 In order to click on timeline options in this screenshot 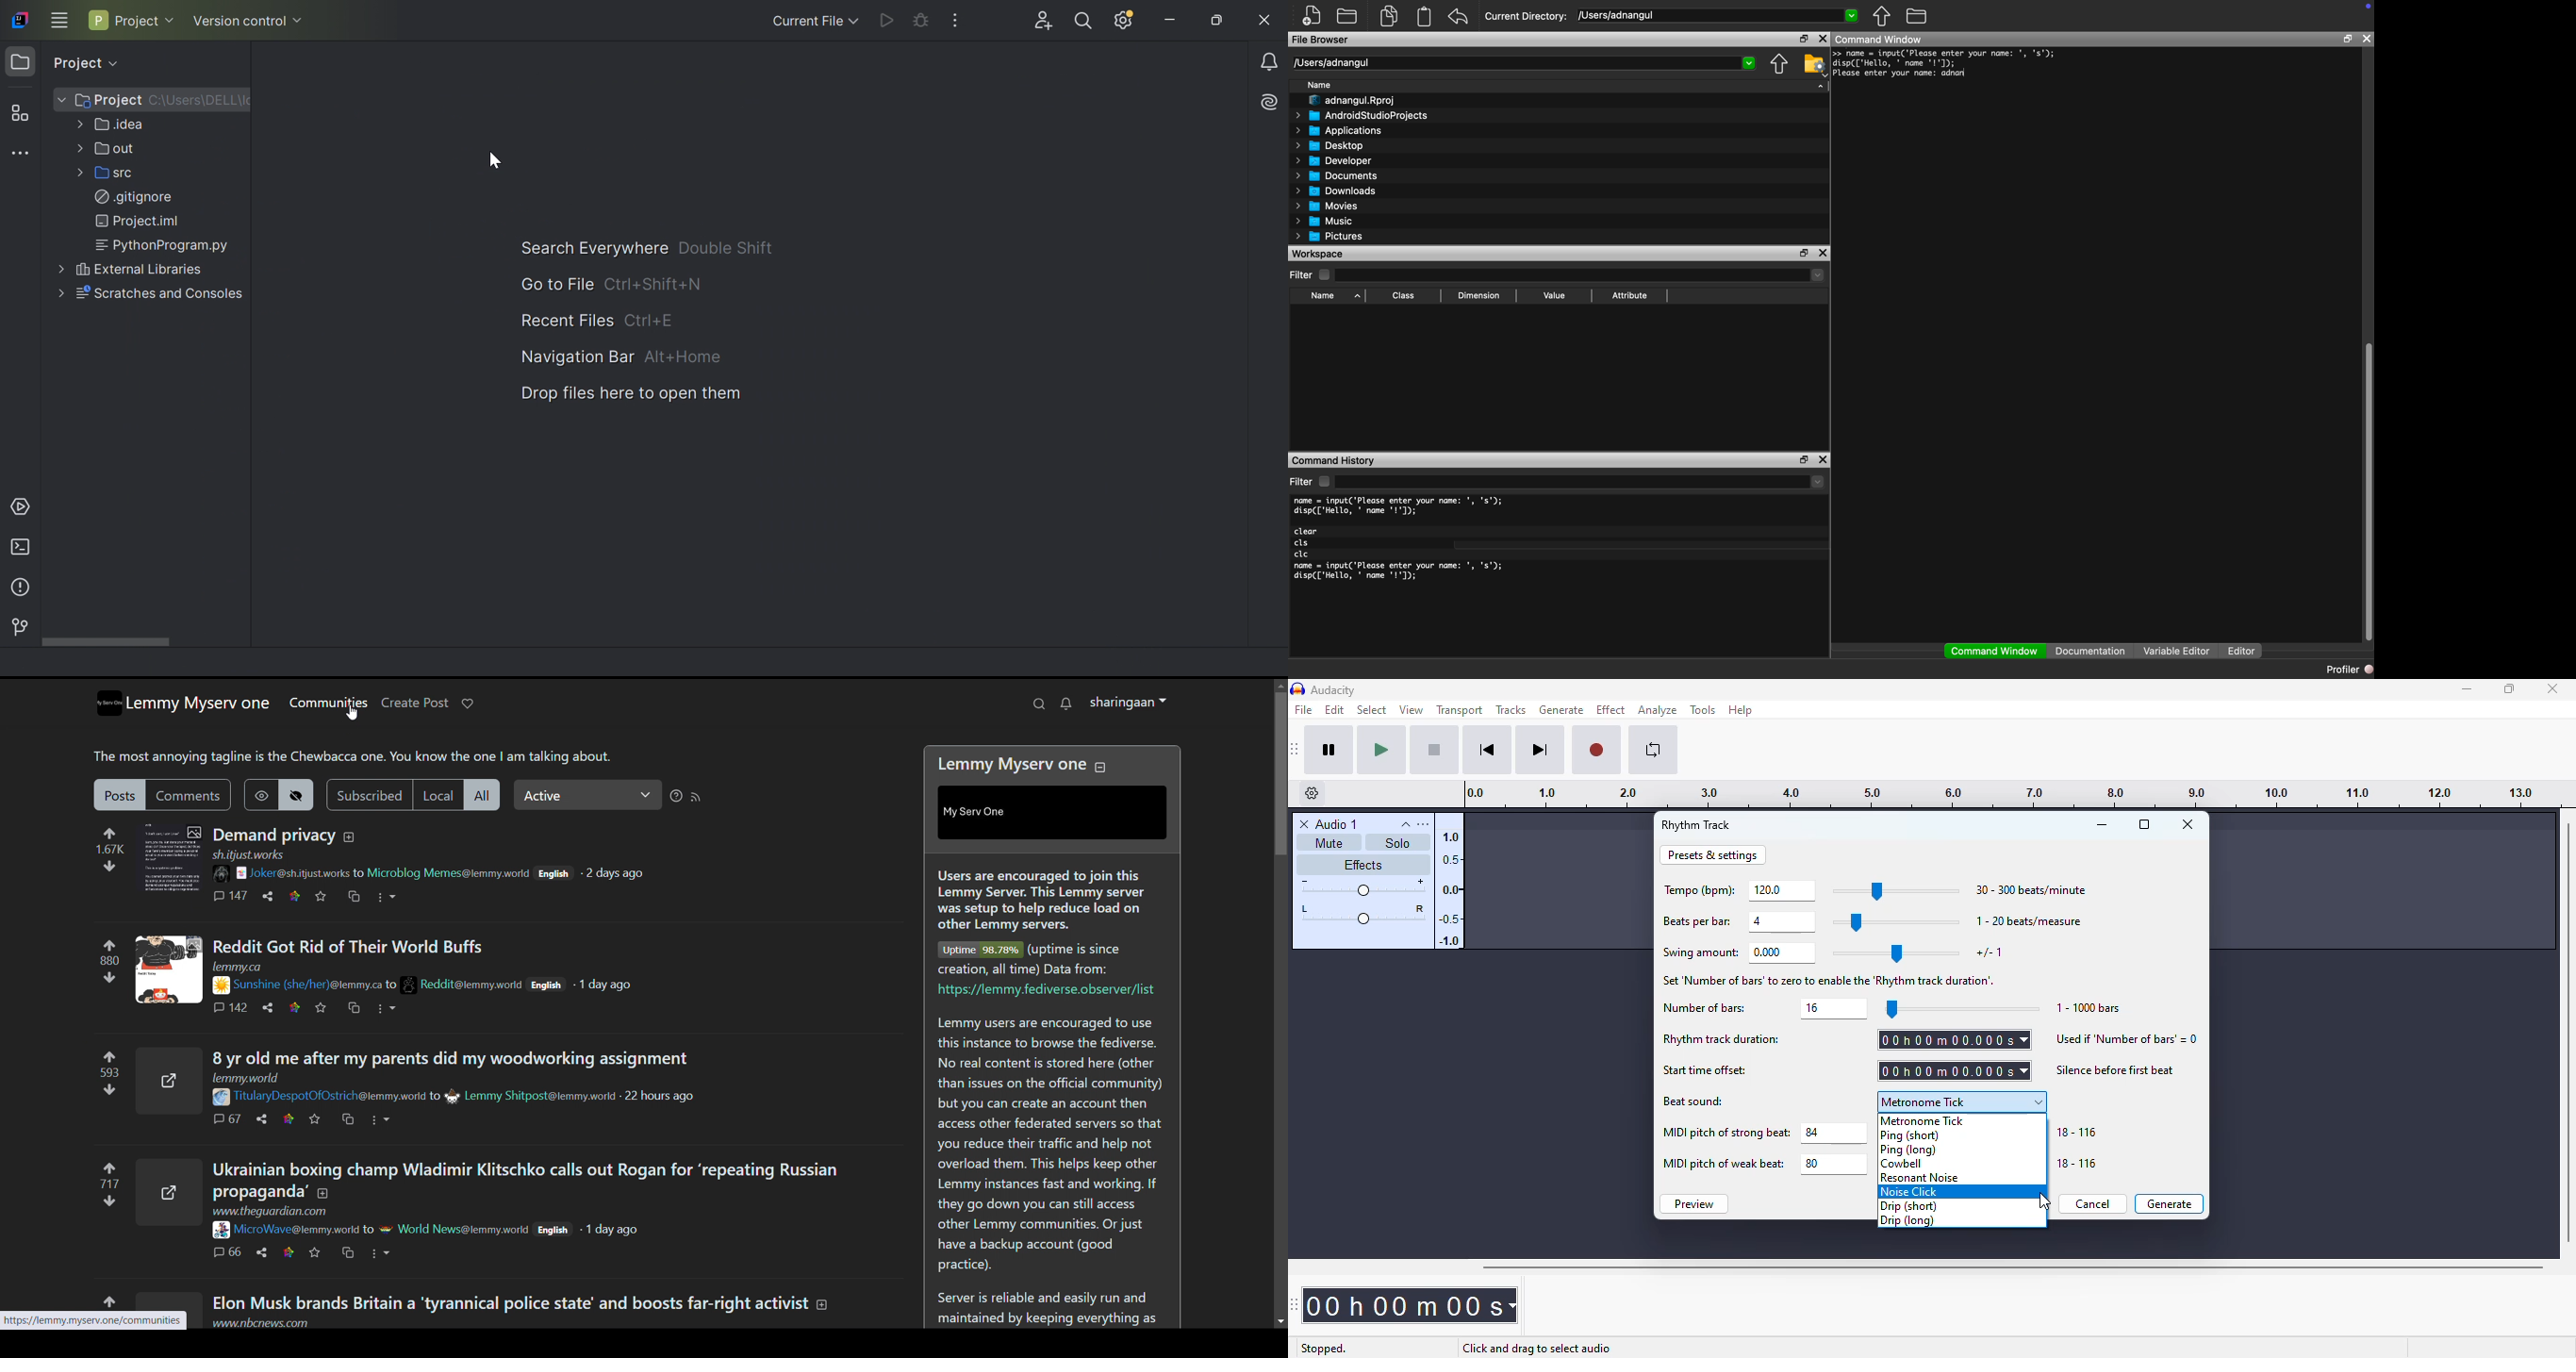, I will do `click(1313, 793)`.